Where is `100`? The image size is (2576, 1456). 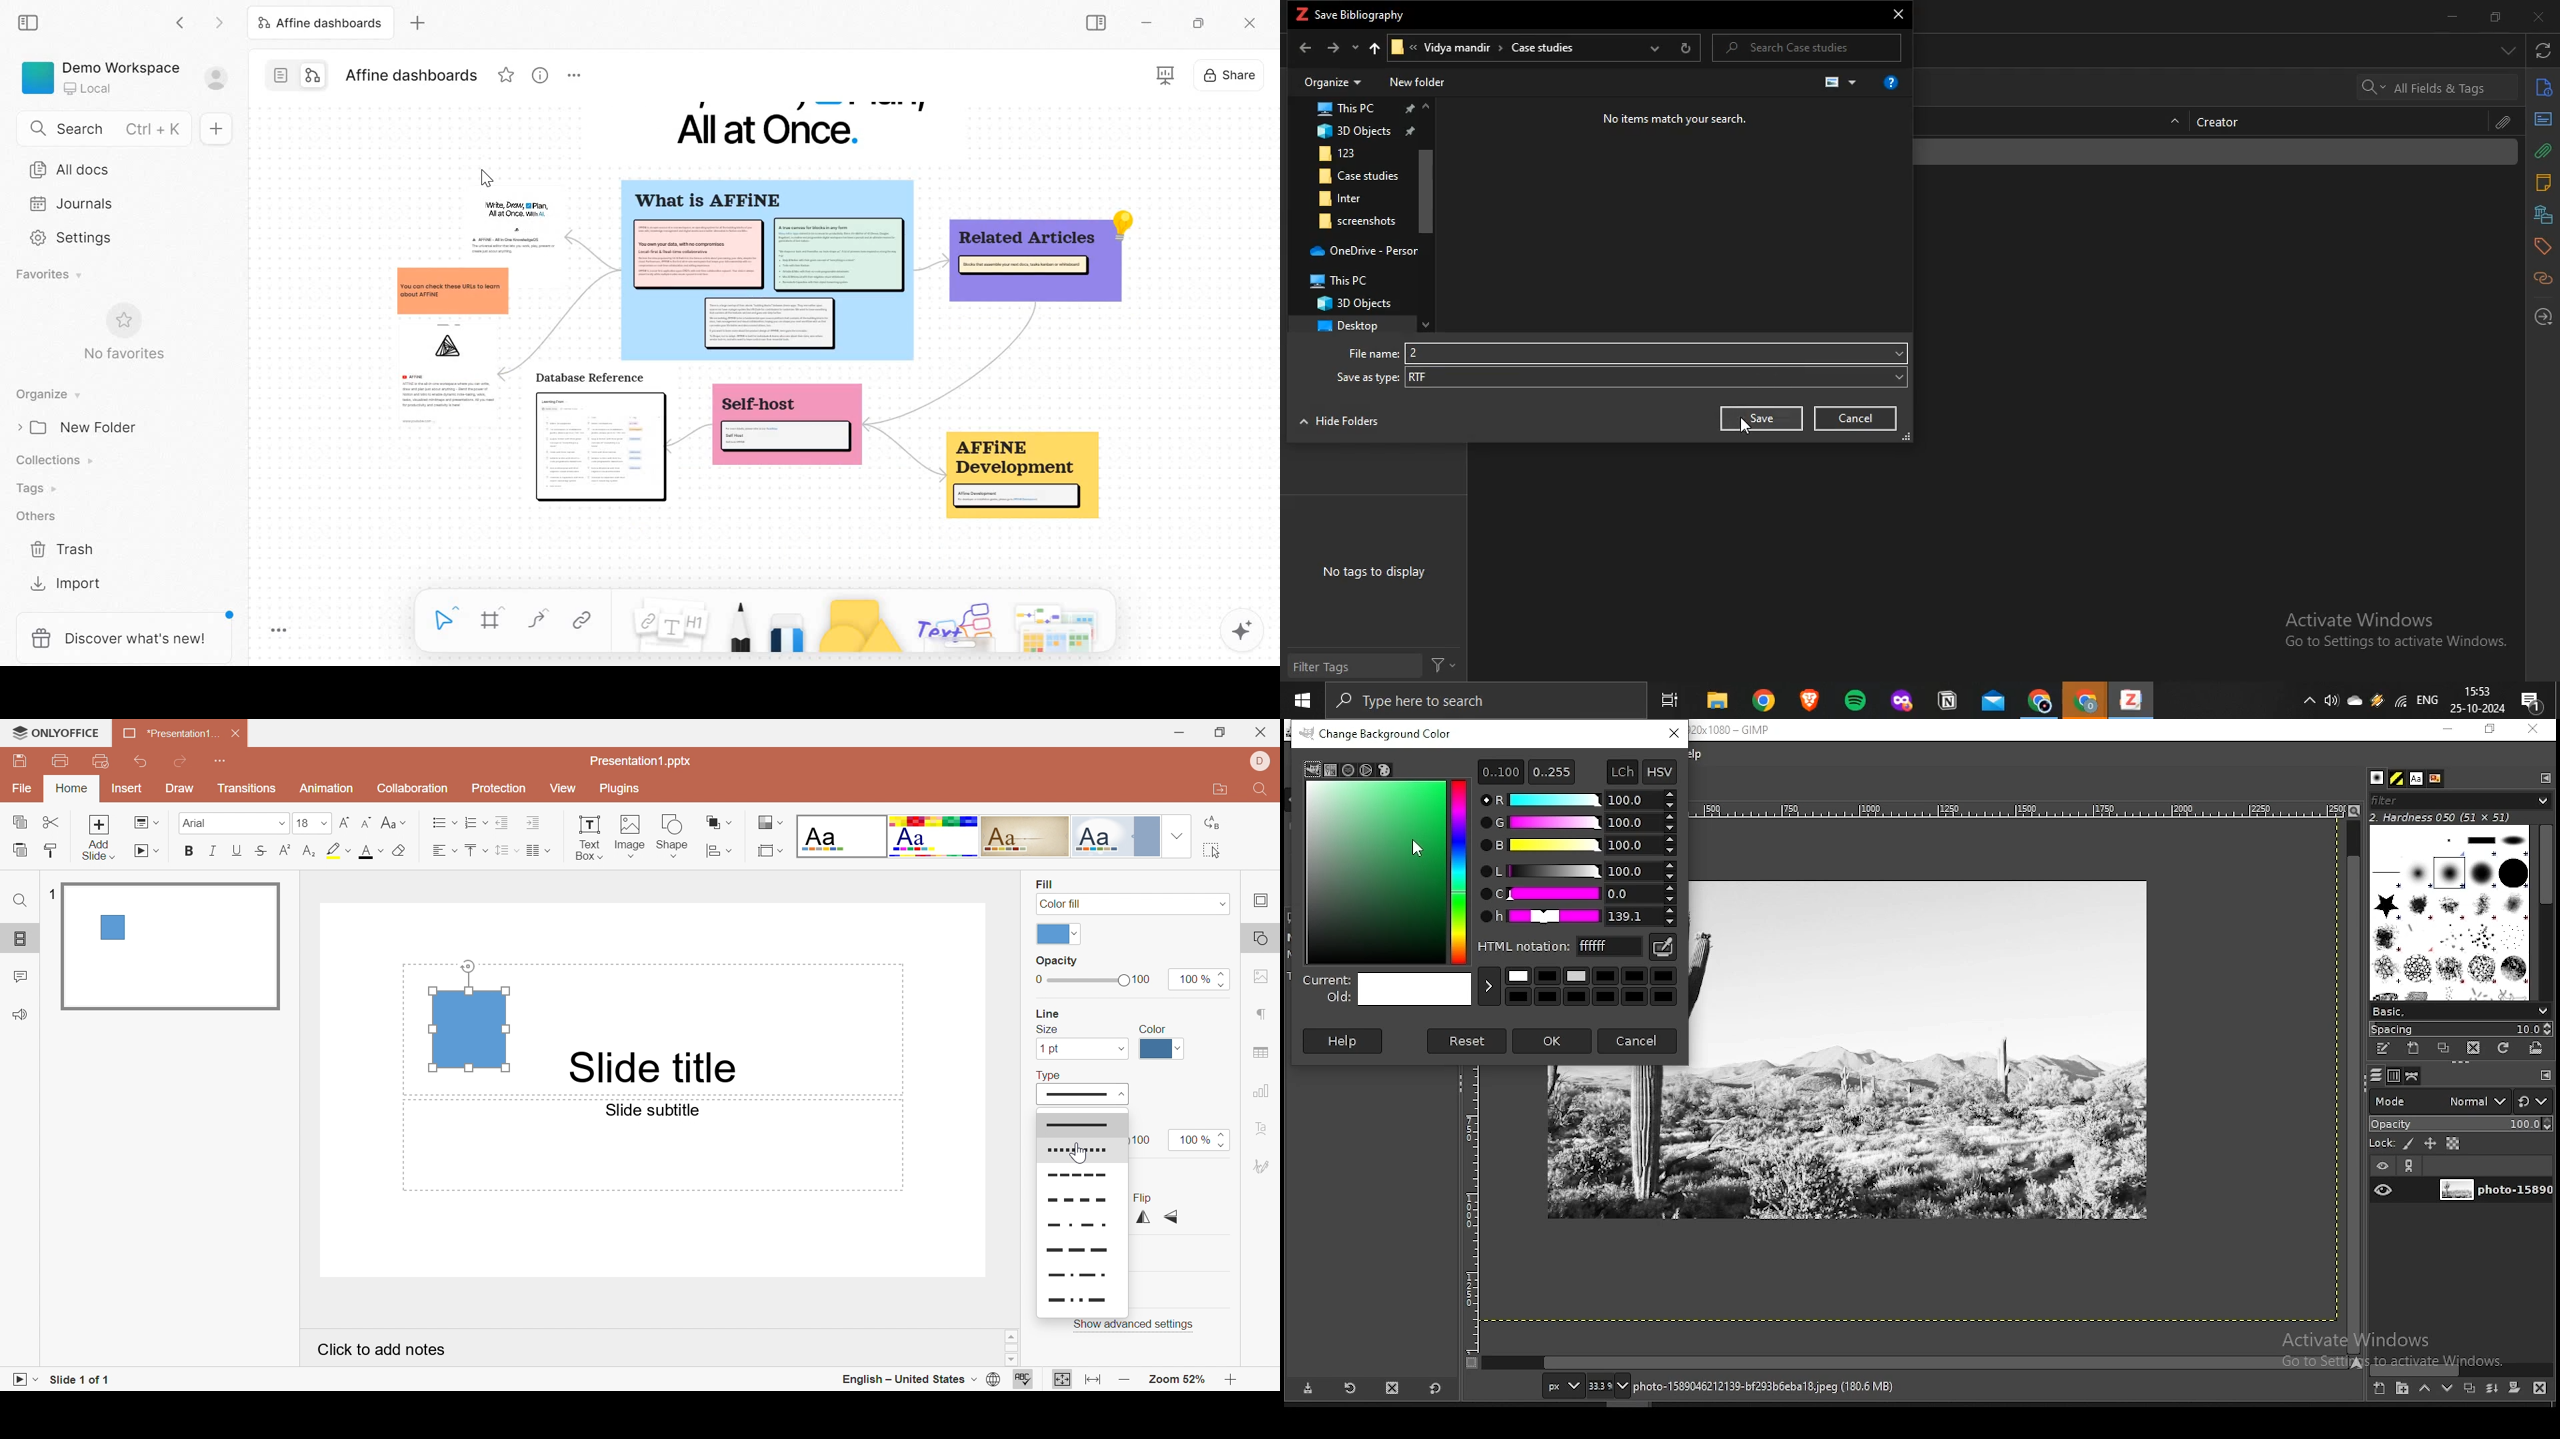
100 is located at coordinates (1146, 1138).